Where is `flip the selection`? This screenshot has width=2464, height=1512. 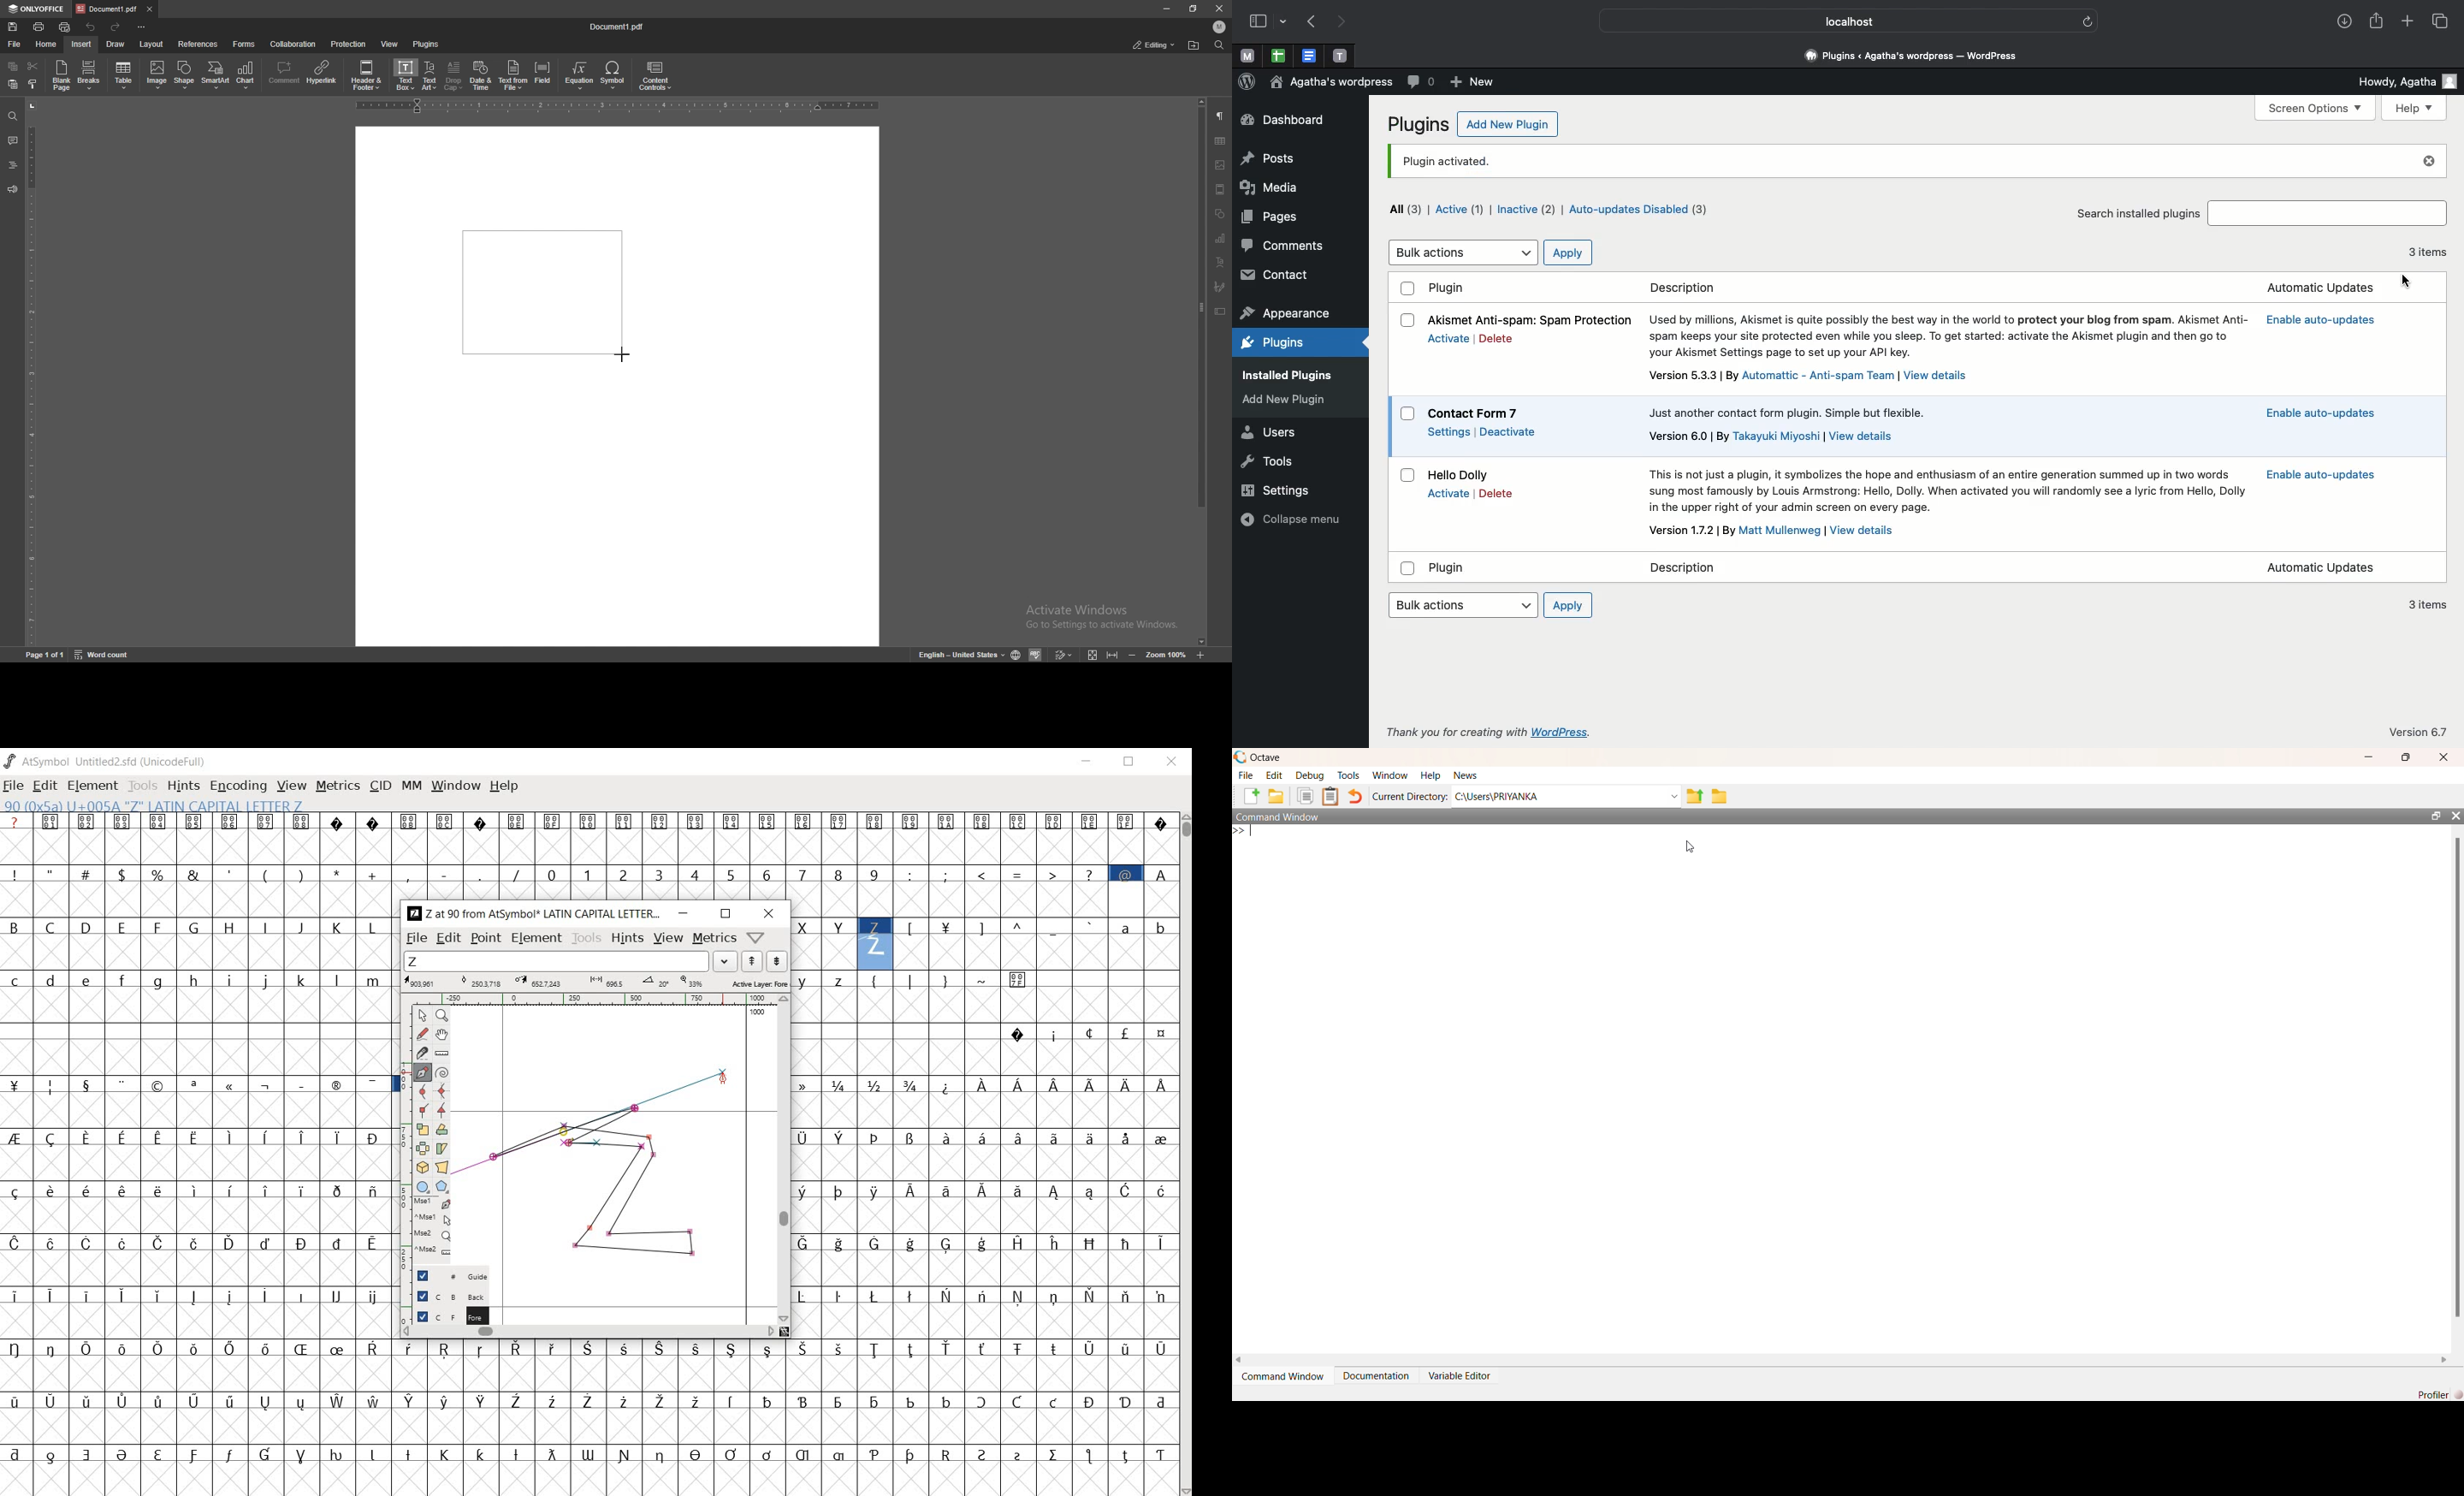 flip the selection is located at coordinates (422, 1149).